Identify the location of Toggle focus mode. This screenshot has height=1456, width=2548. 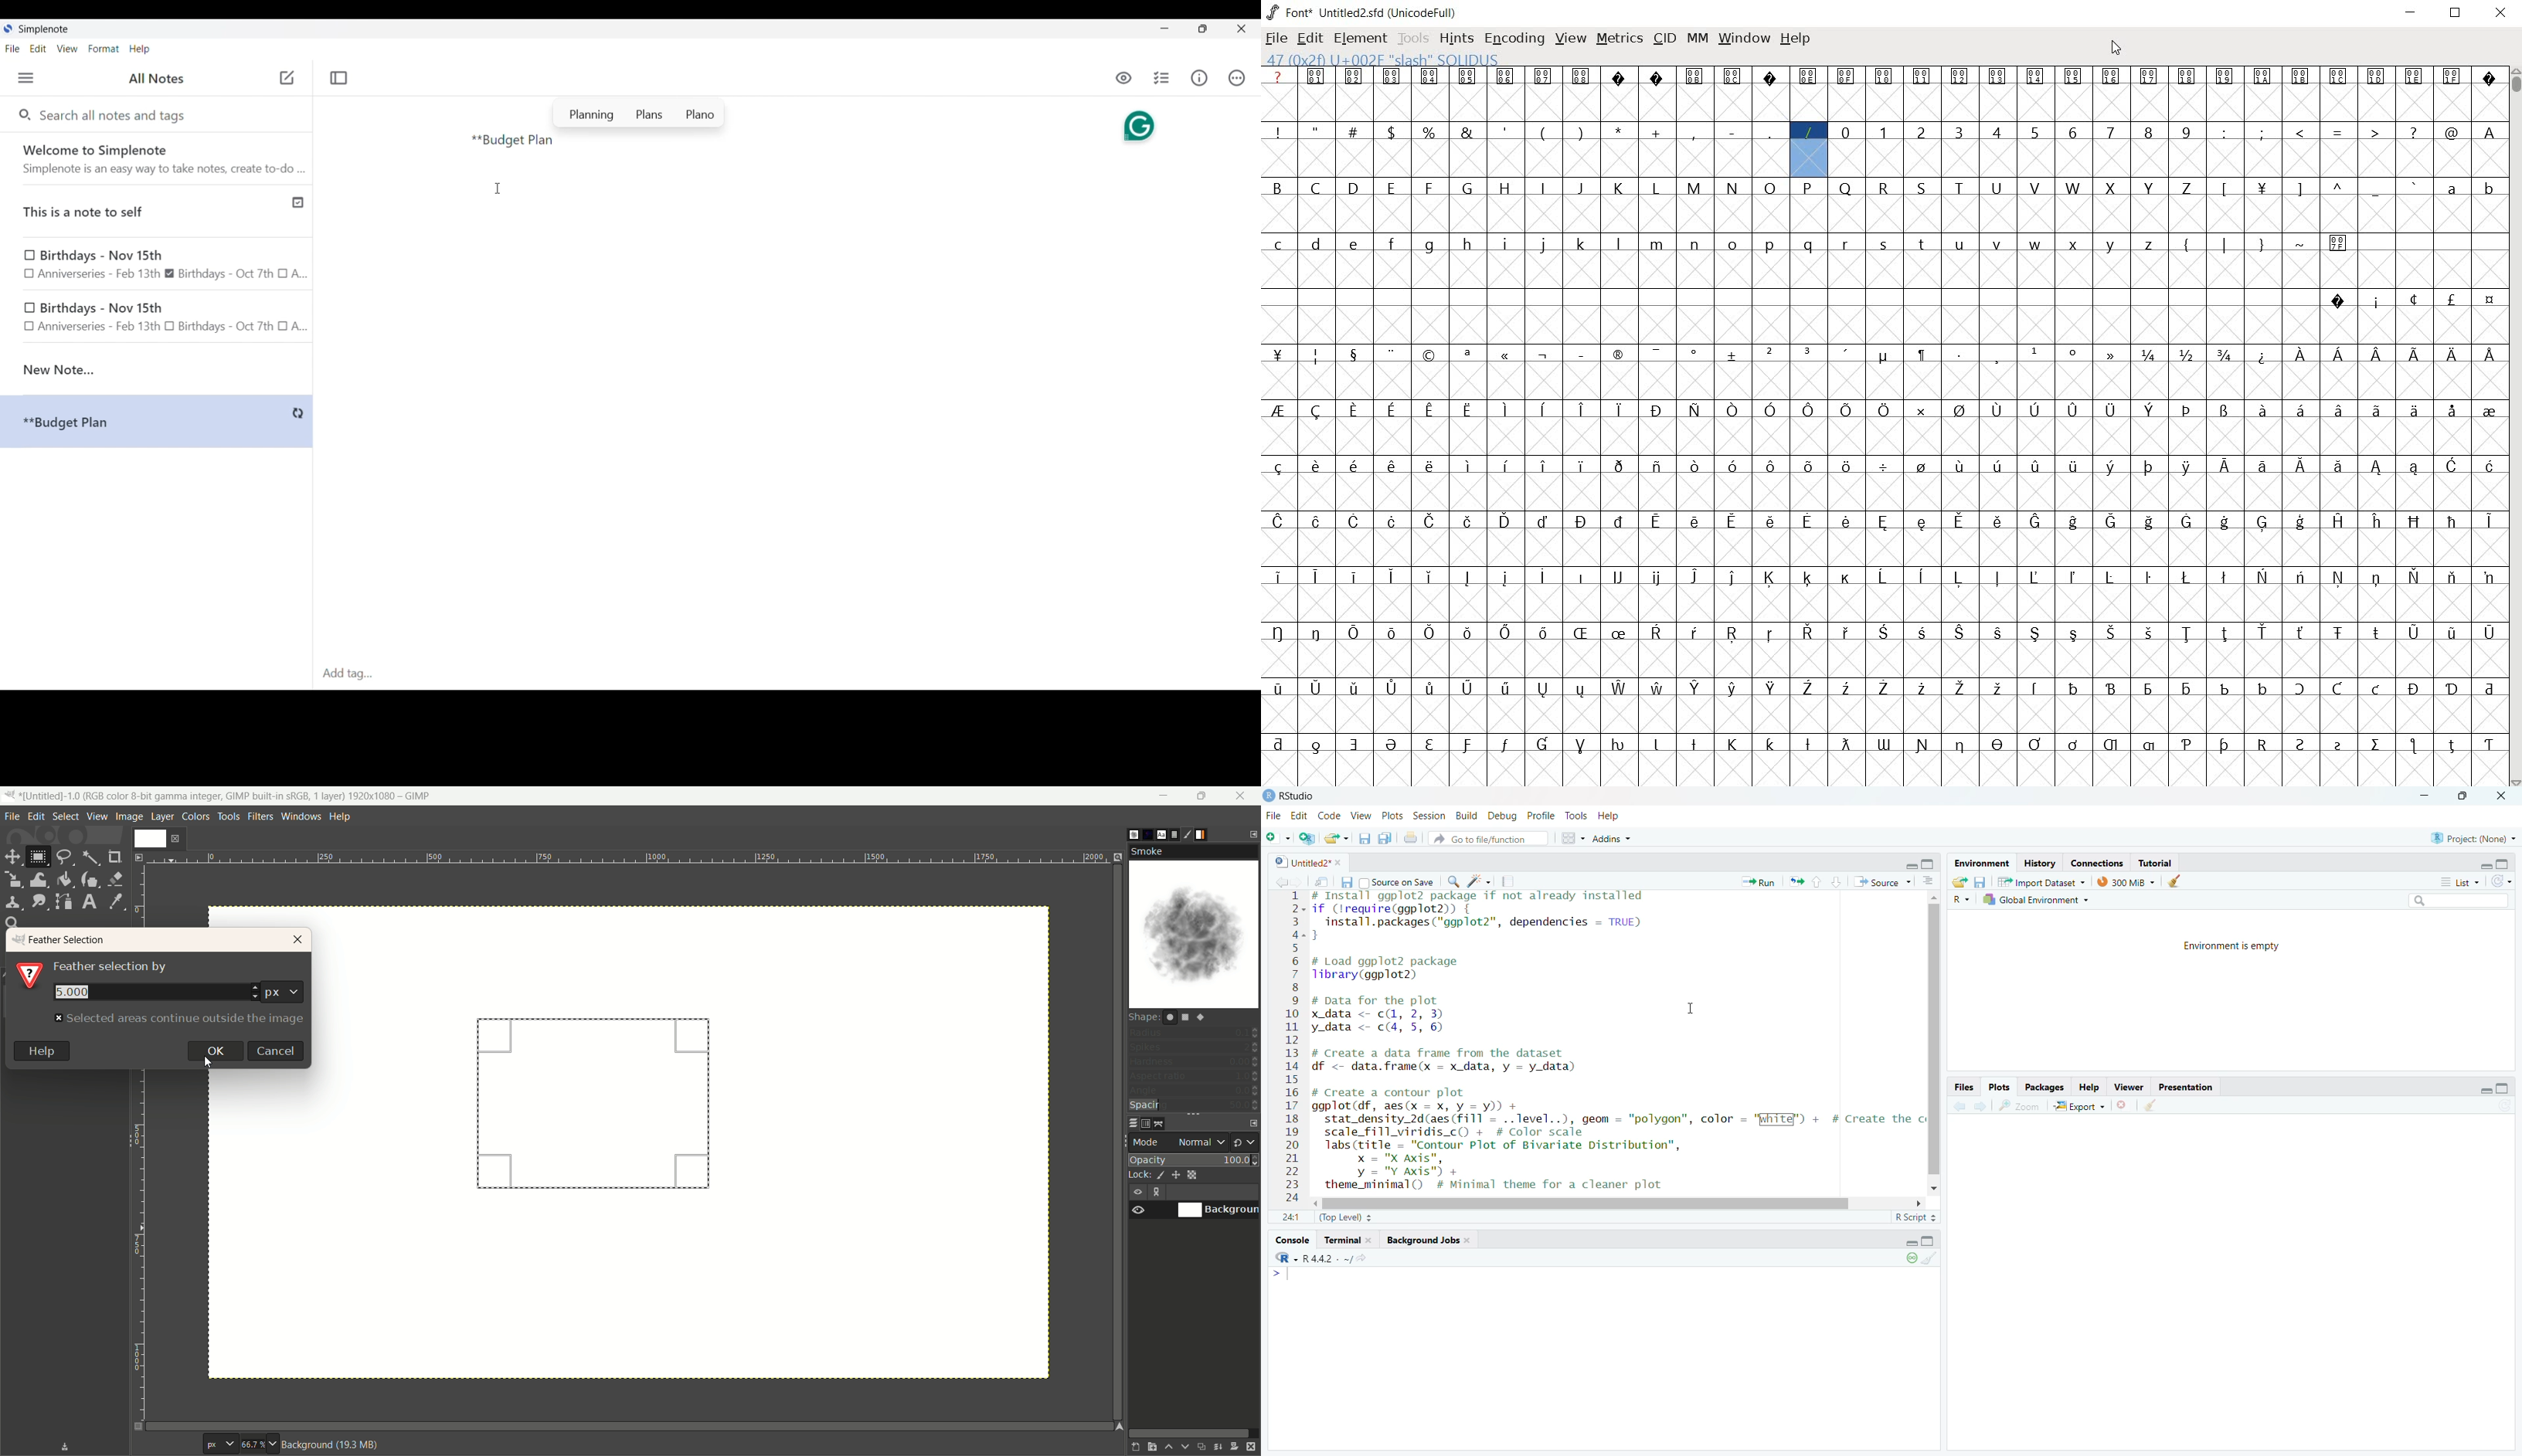
(338, 78).